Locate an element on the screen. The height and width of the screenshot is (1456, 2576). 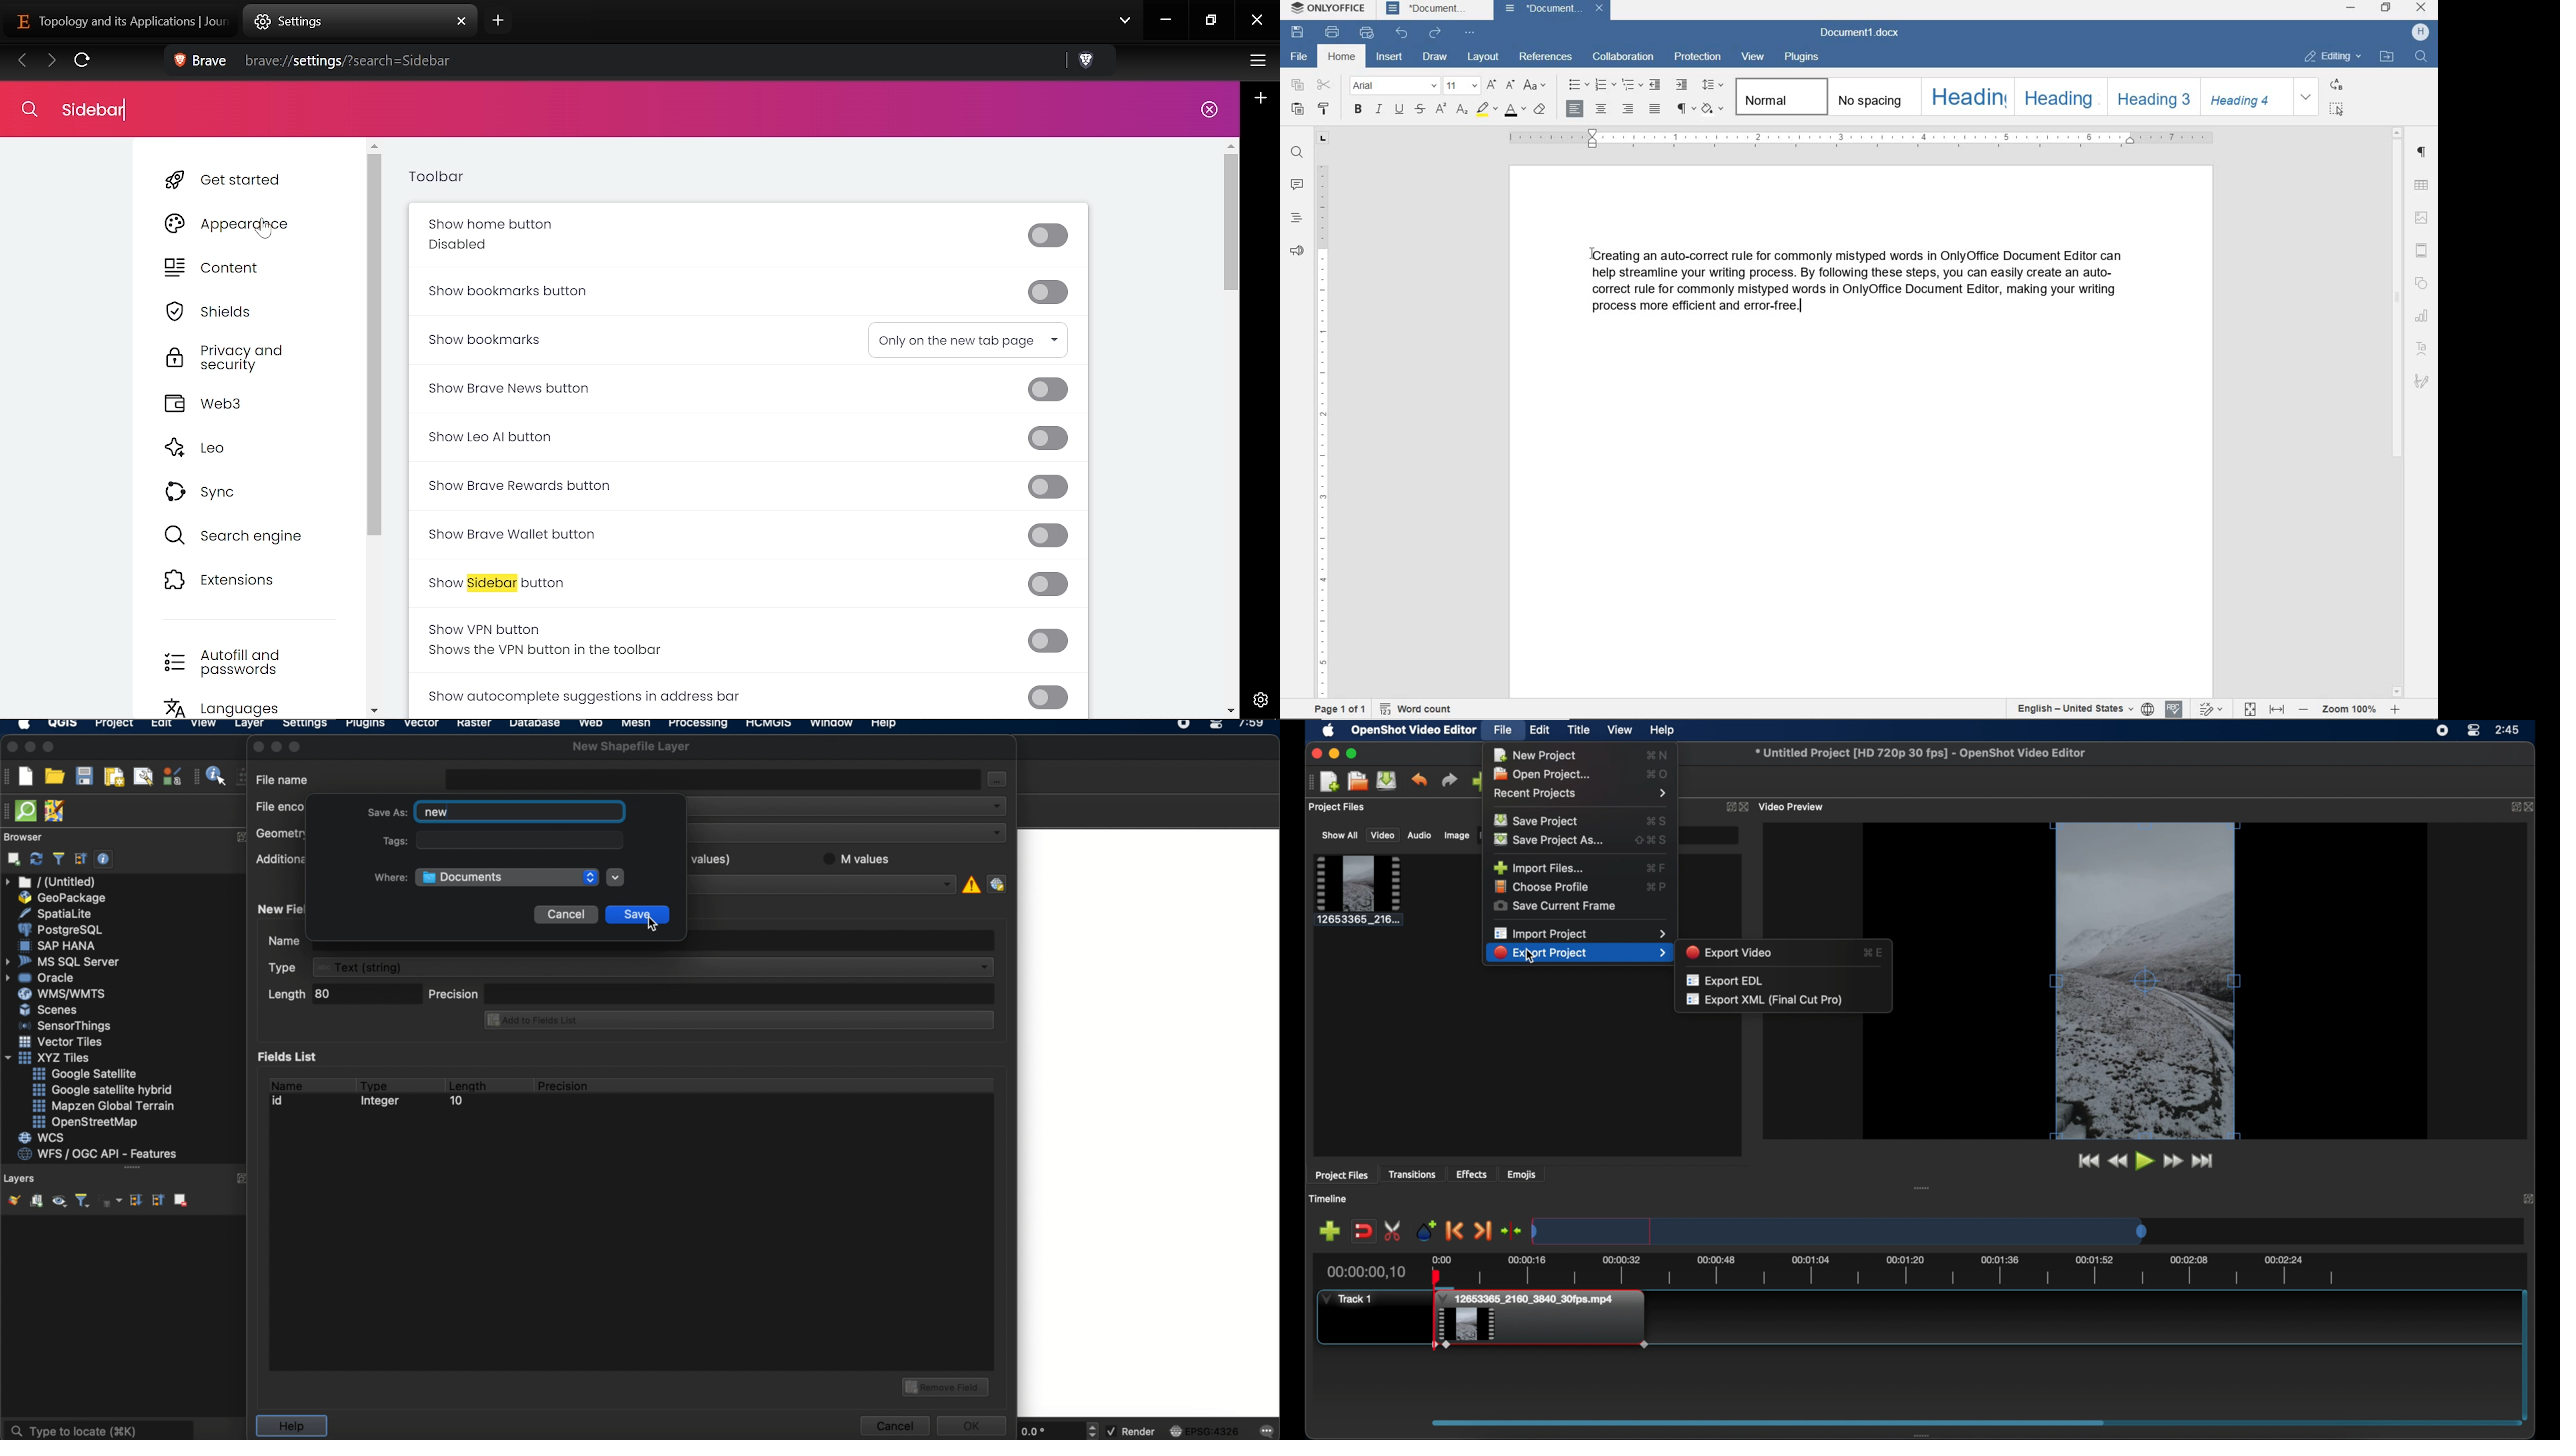
show layout is located at coordinates (143, 776).